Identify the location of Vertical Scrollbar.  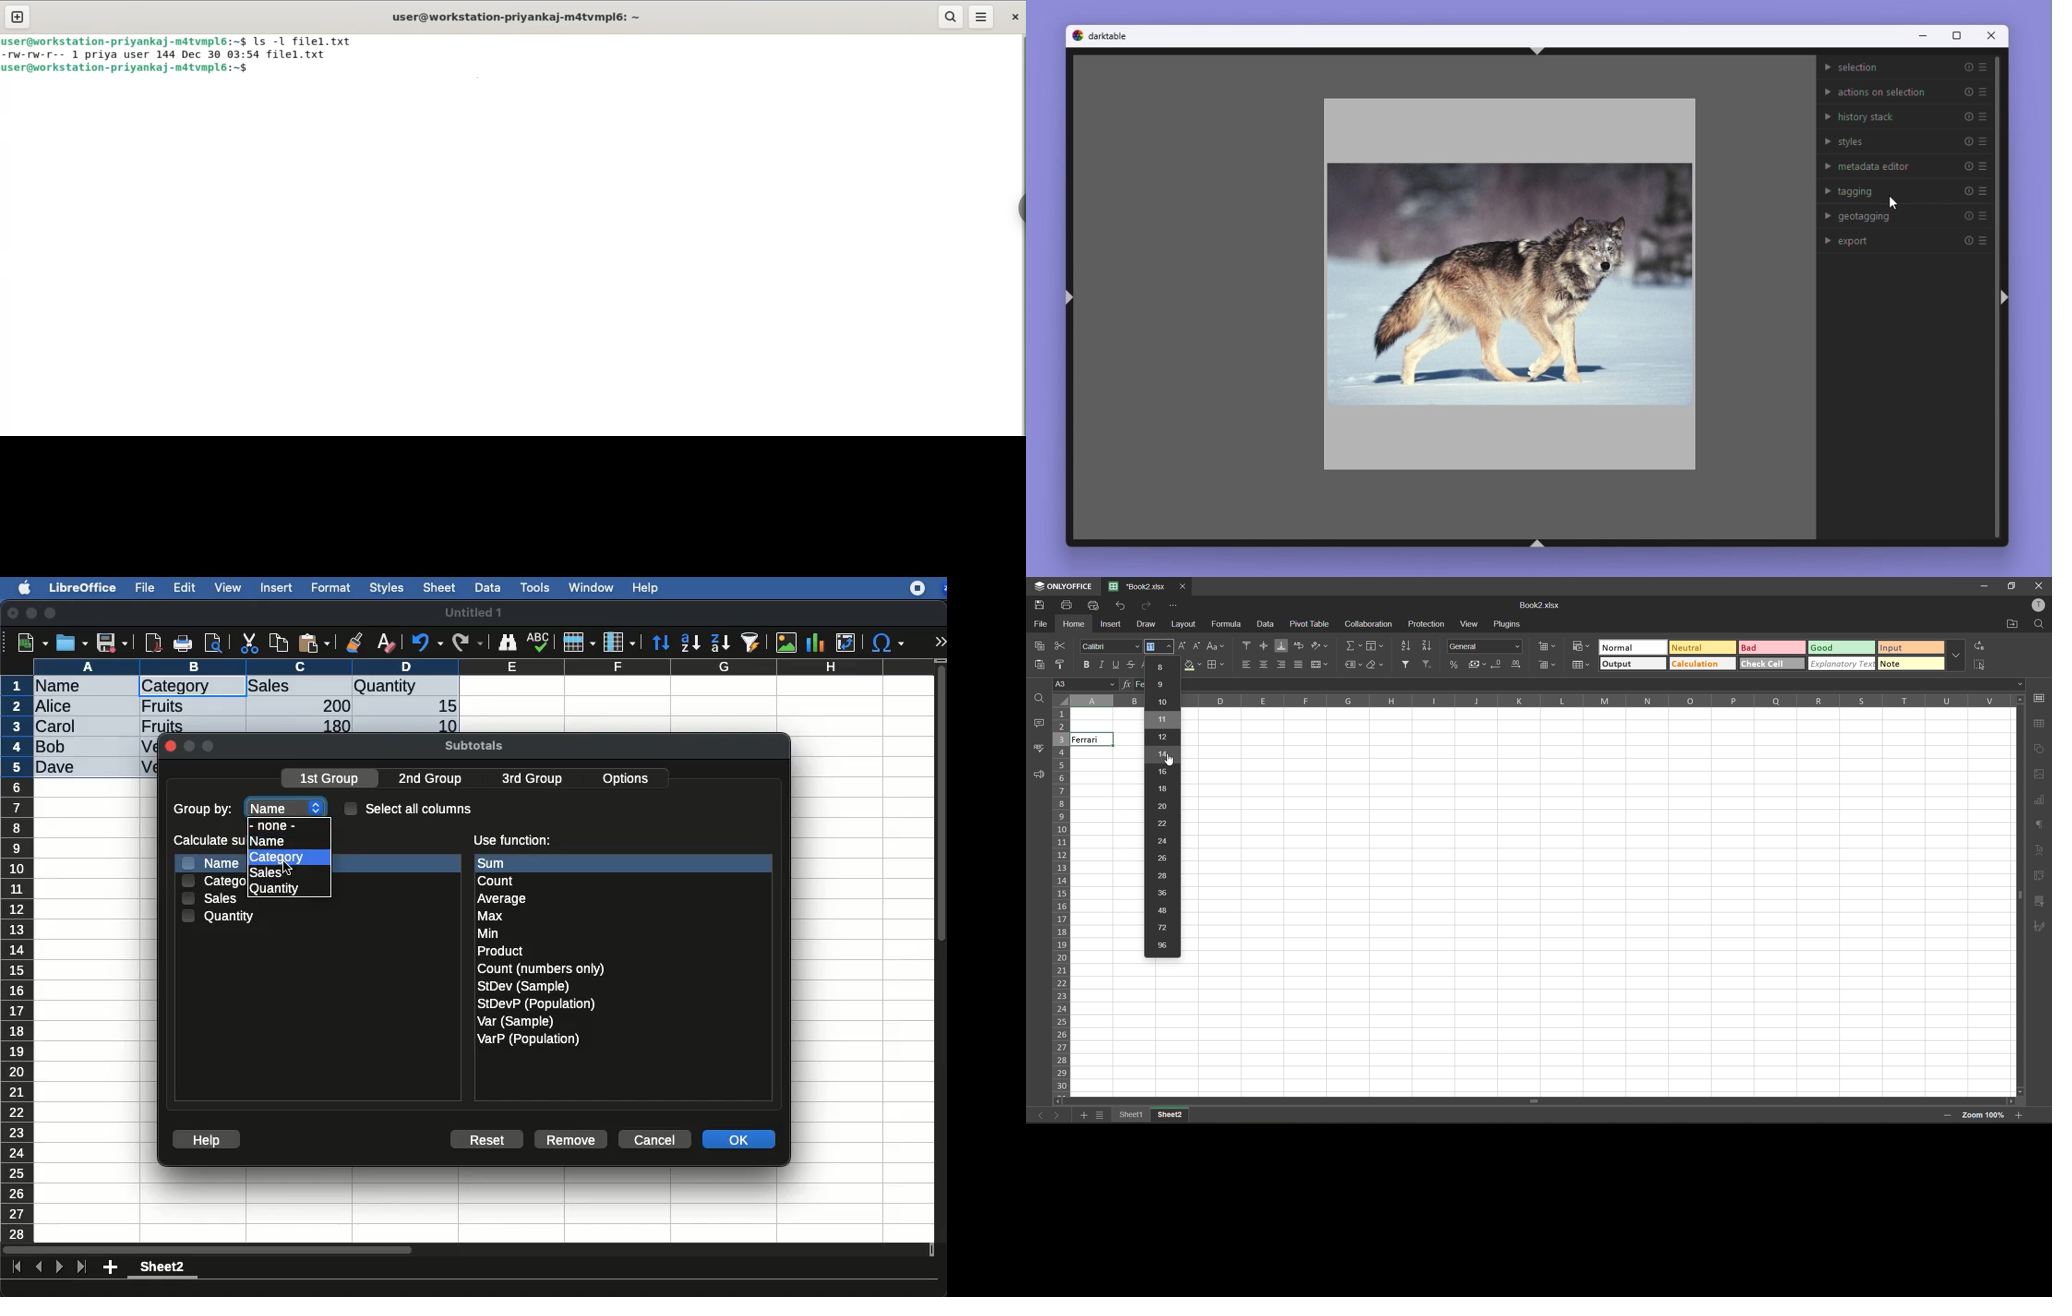
(1540, 1102).